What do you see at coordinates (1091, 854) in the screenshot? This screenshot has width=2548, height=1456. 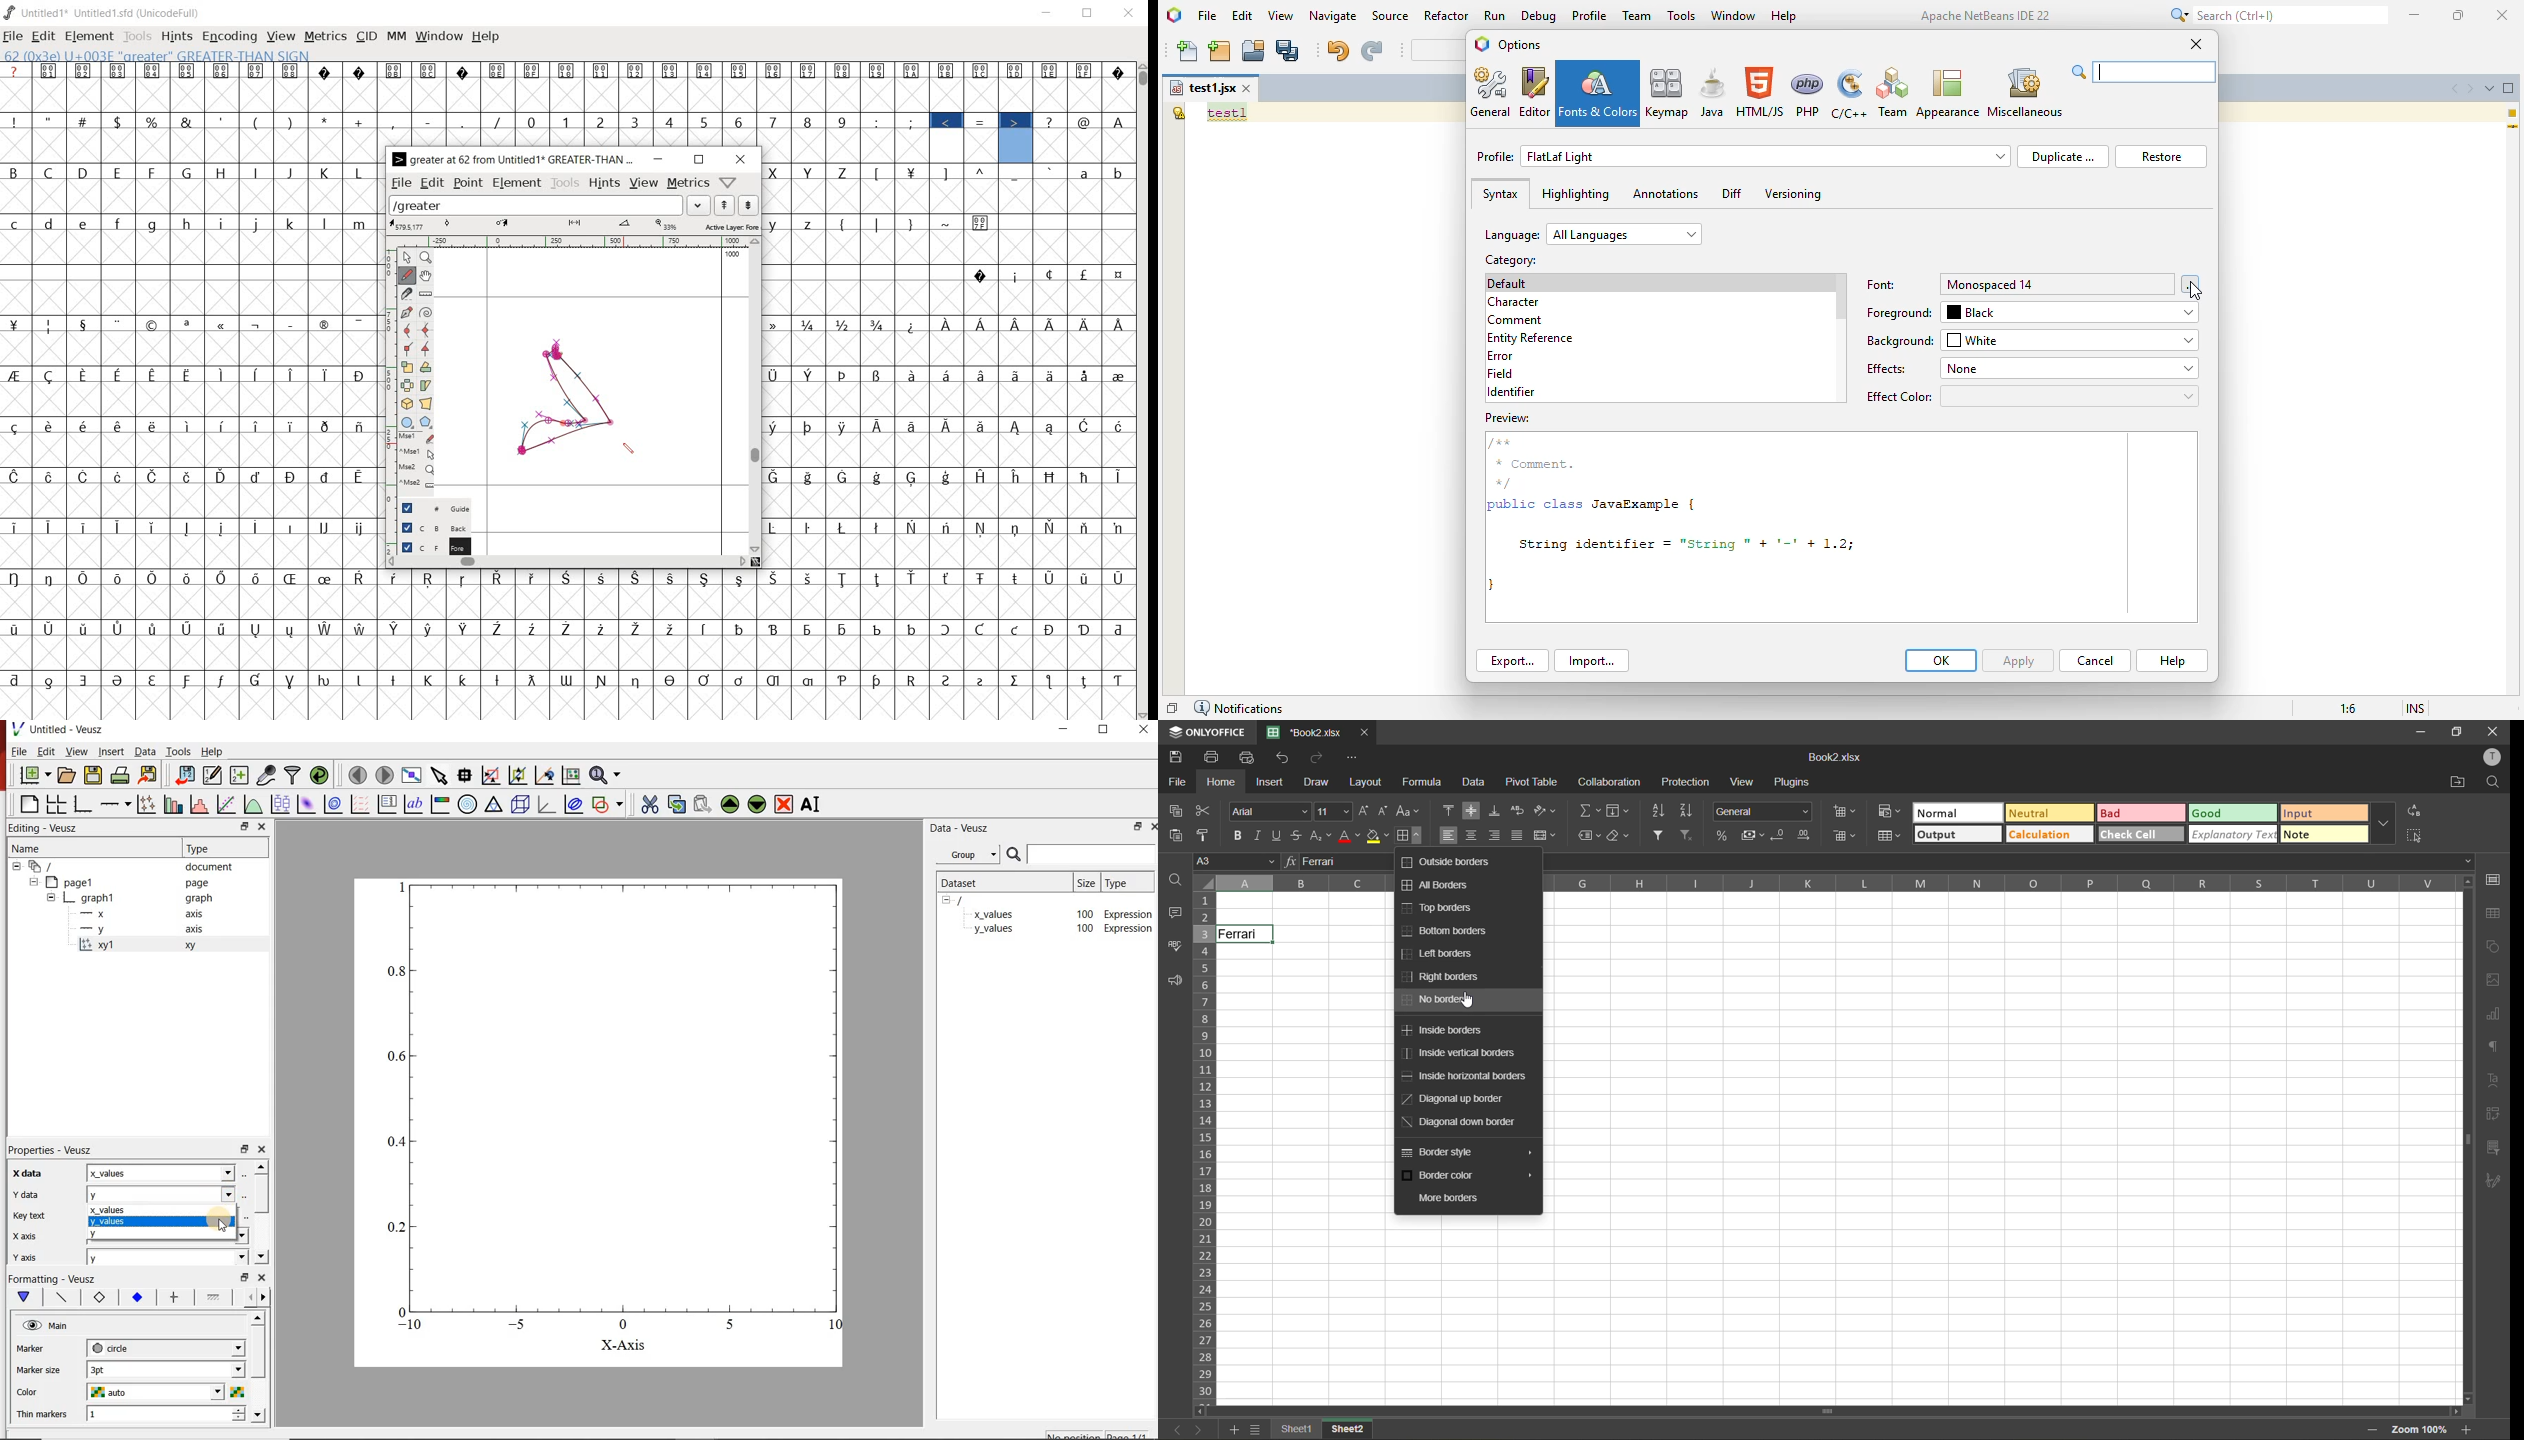 I see `input search` at bounding box center [1091, 854].